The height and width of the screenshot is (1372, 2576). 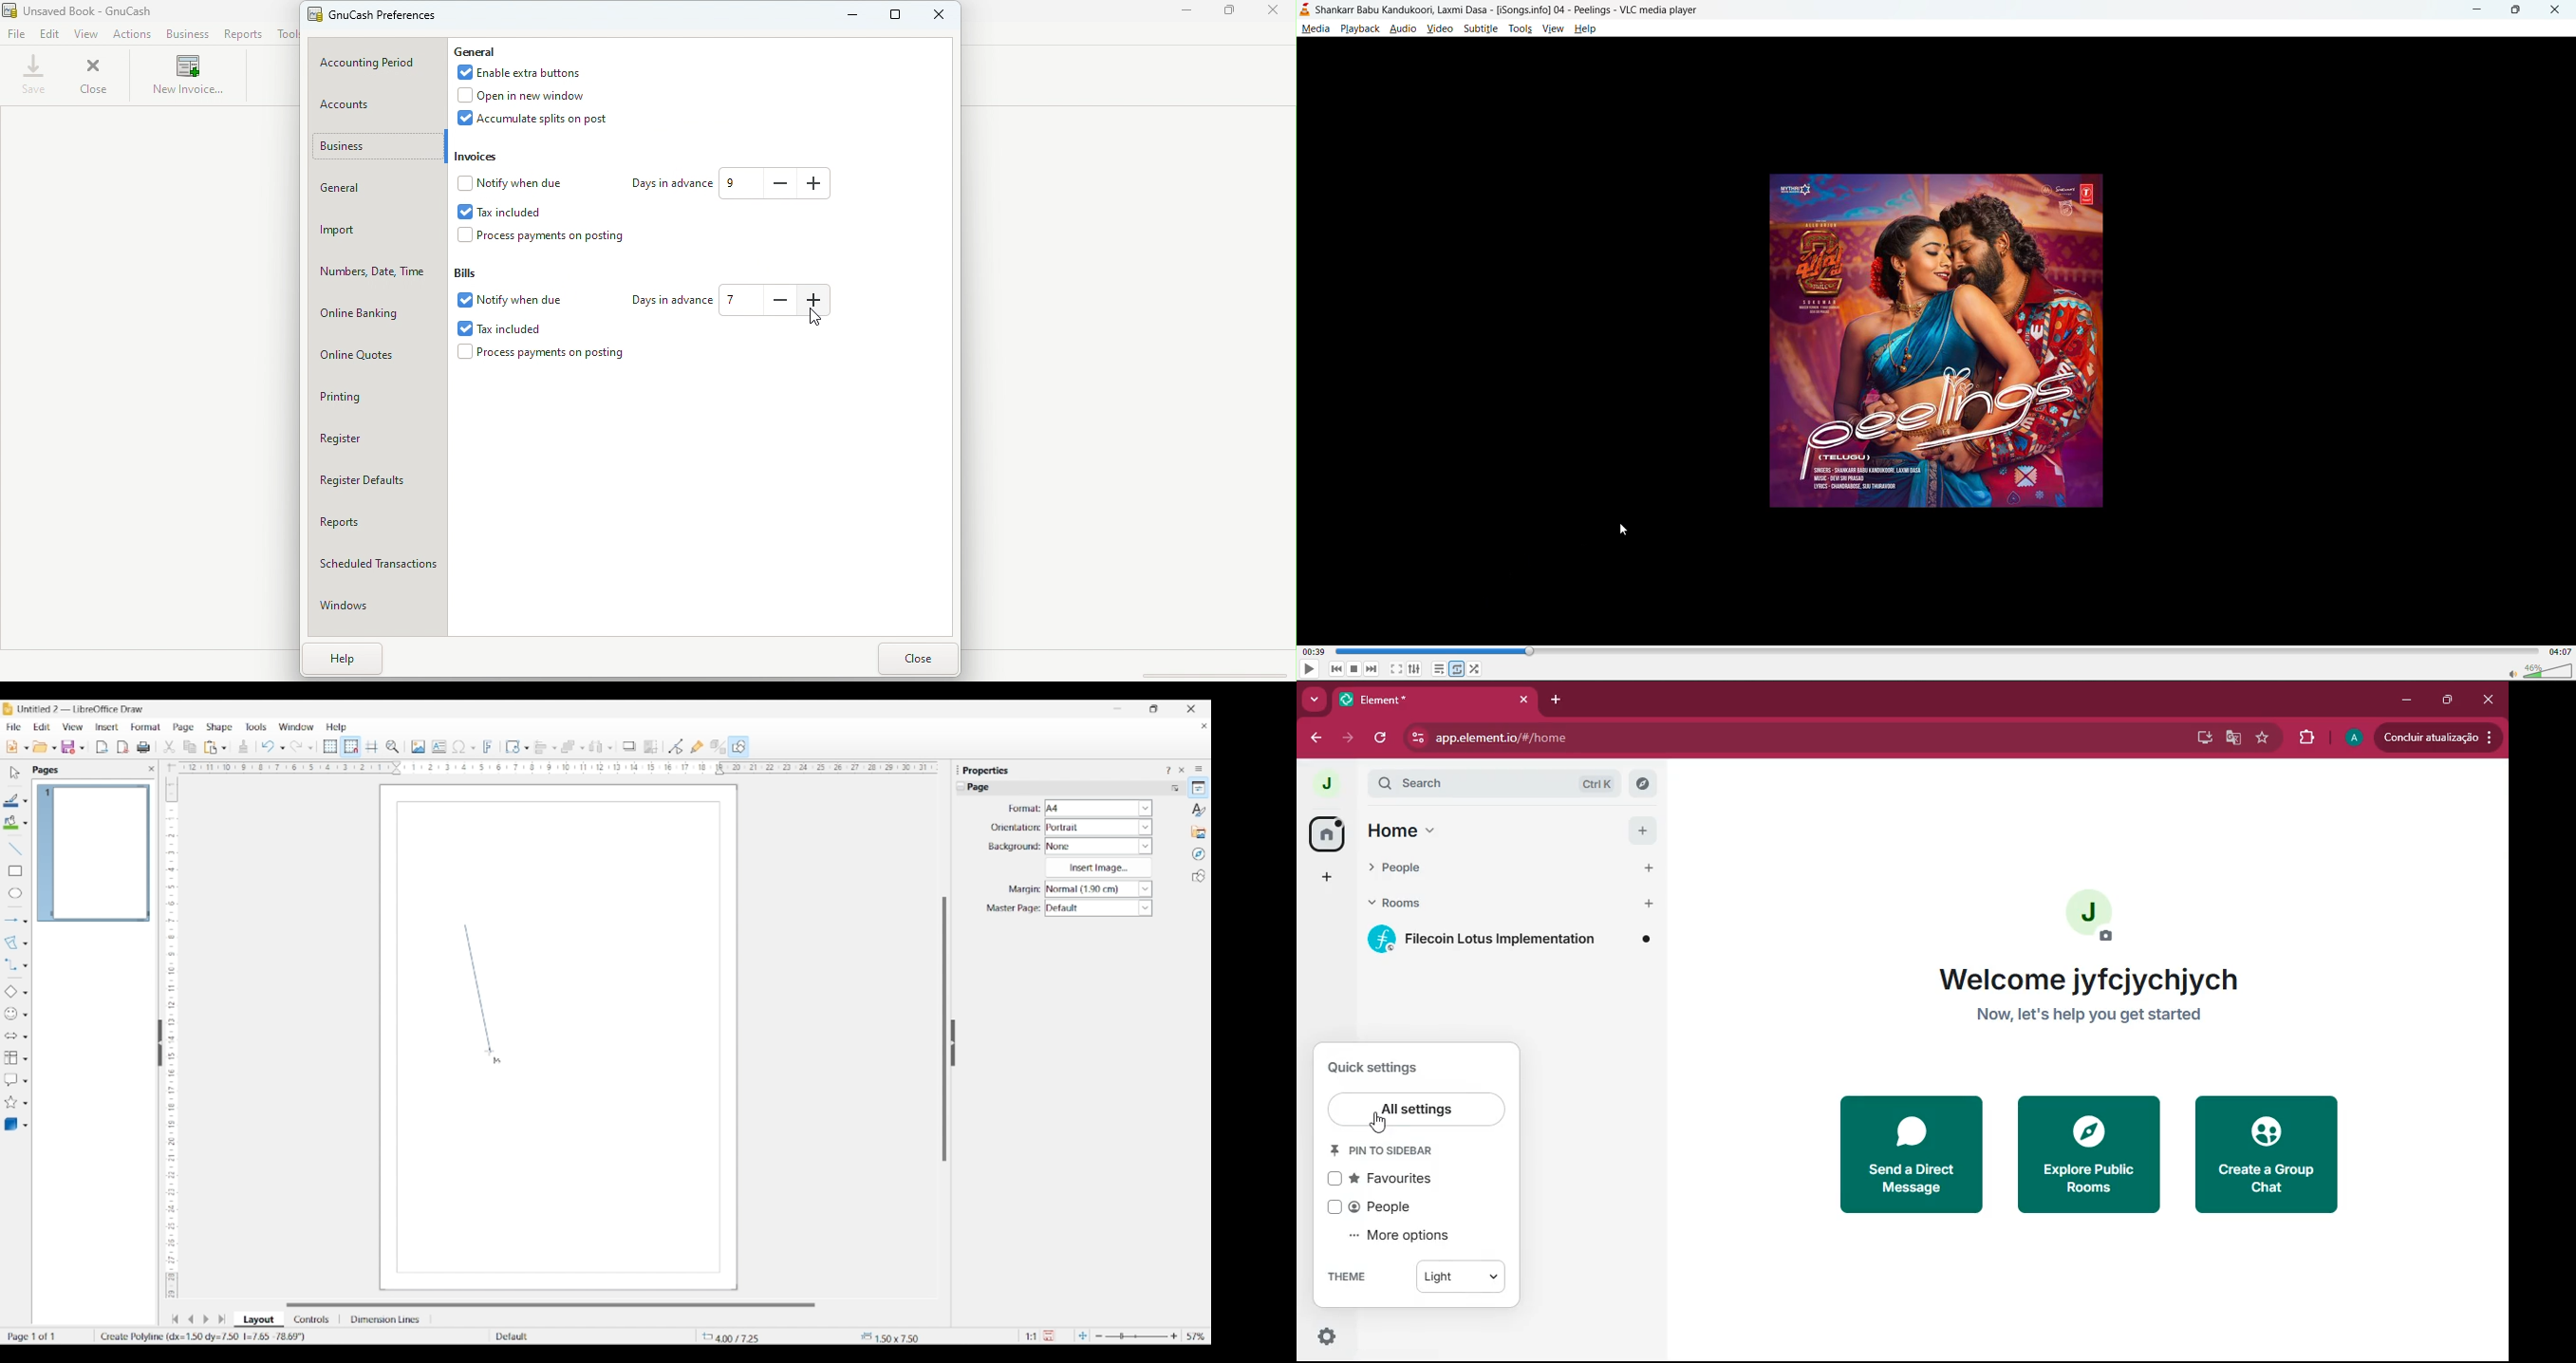 I want to click on close tab, so click(x=1524, y=699).